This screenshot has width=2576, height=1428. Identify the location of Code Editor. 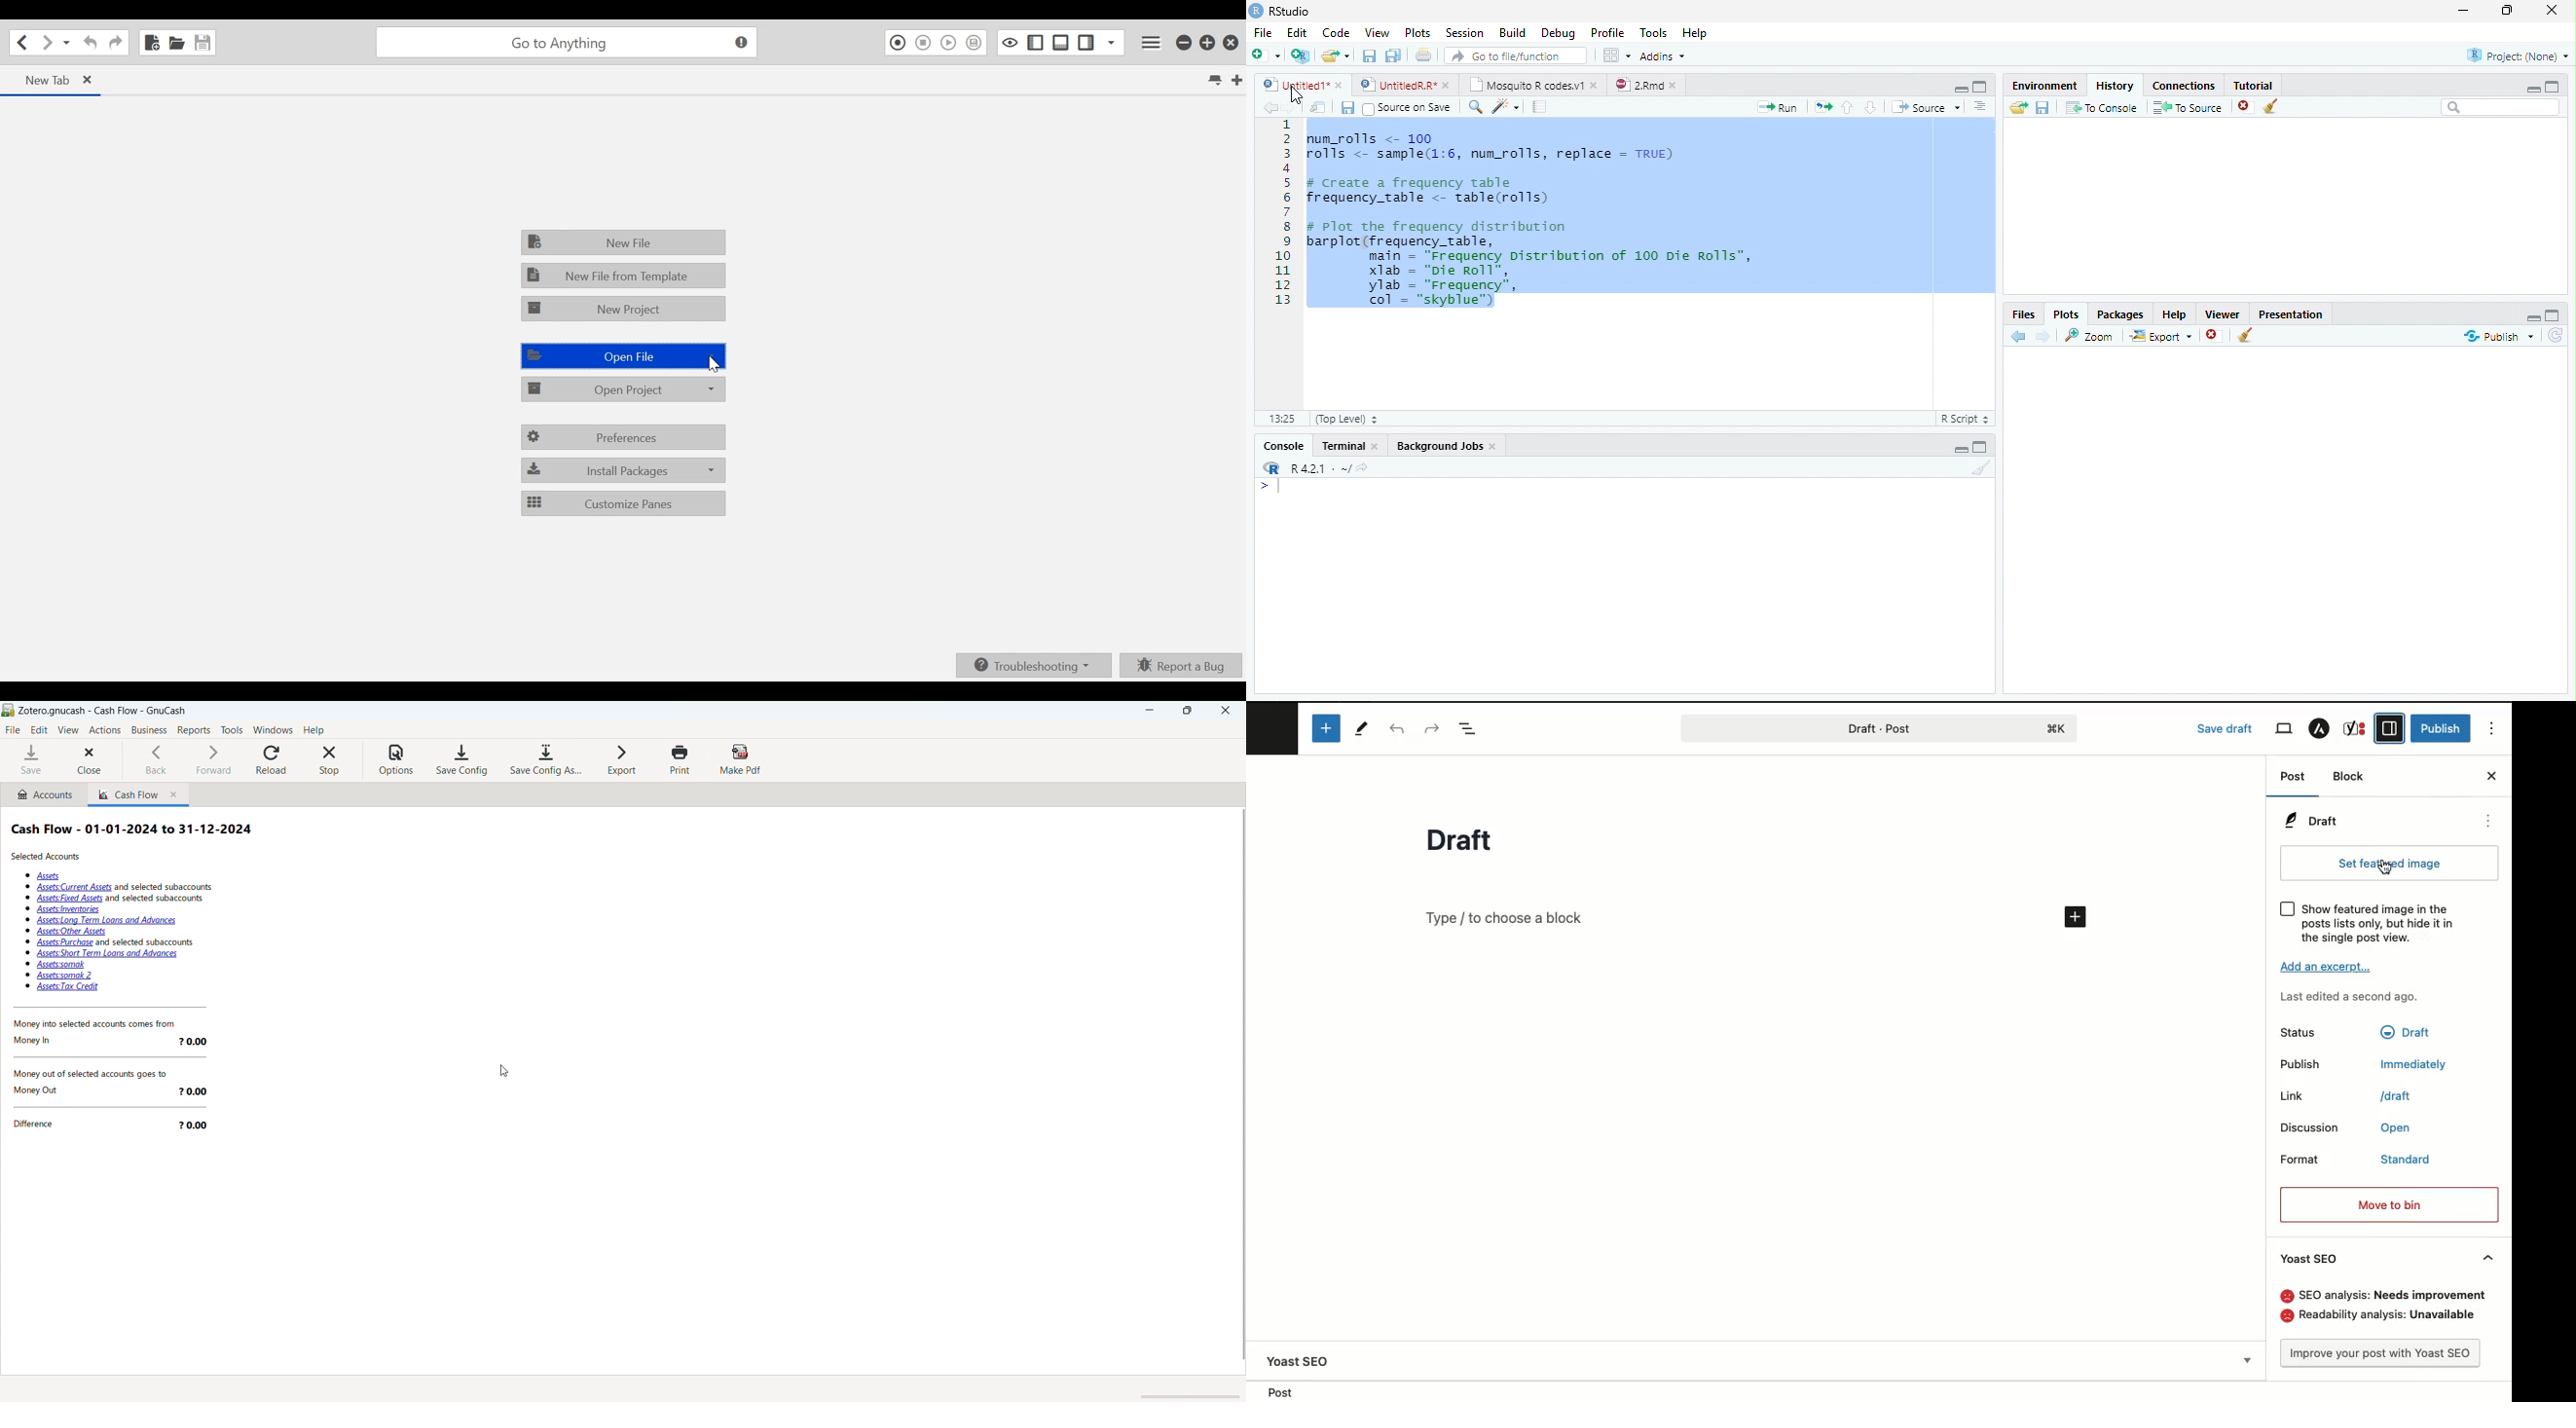
(1610, 264).